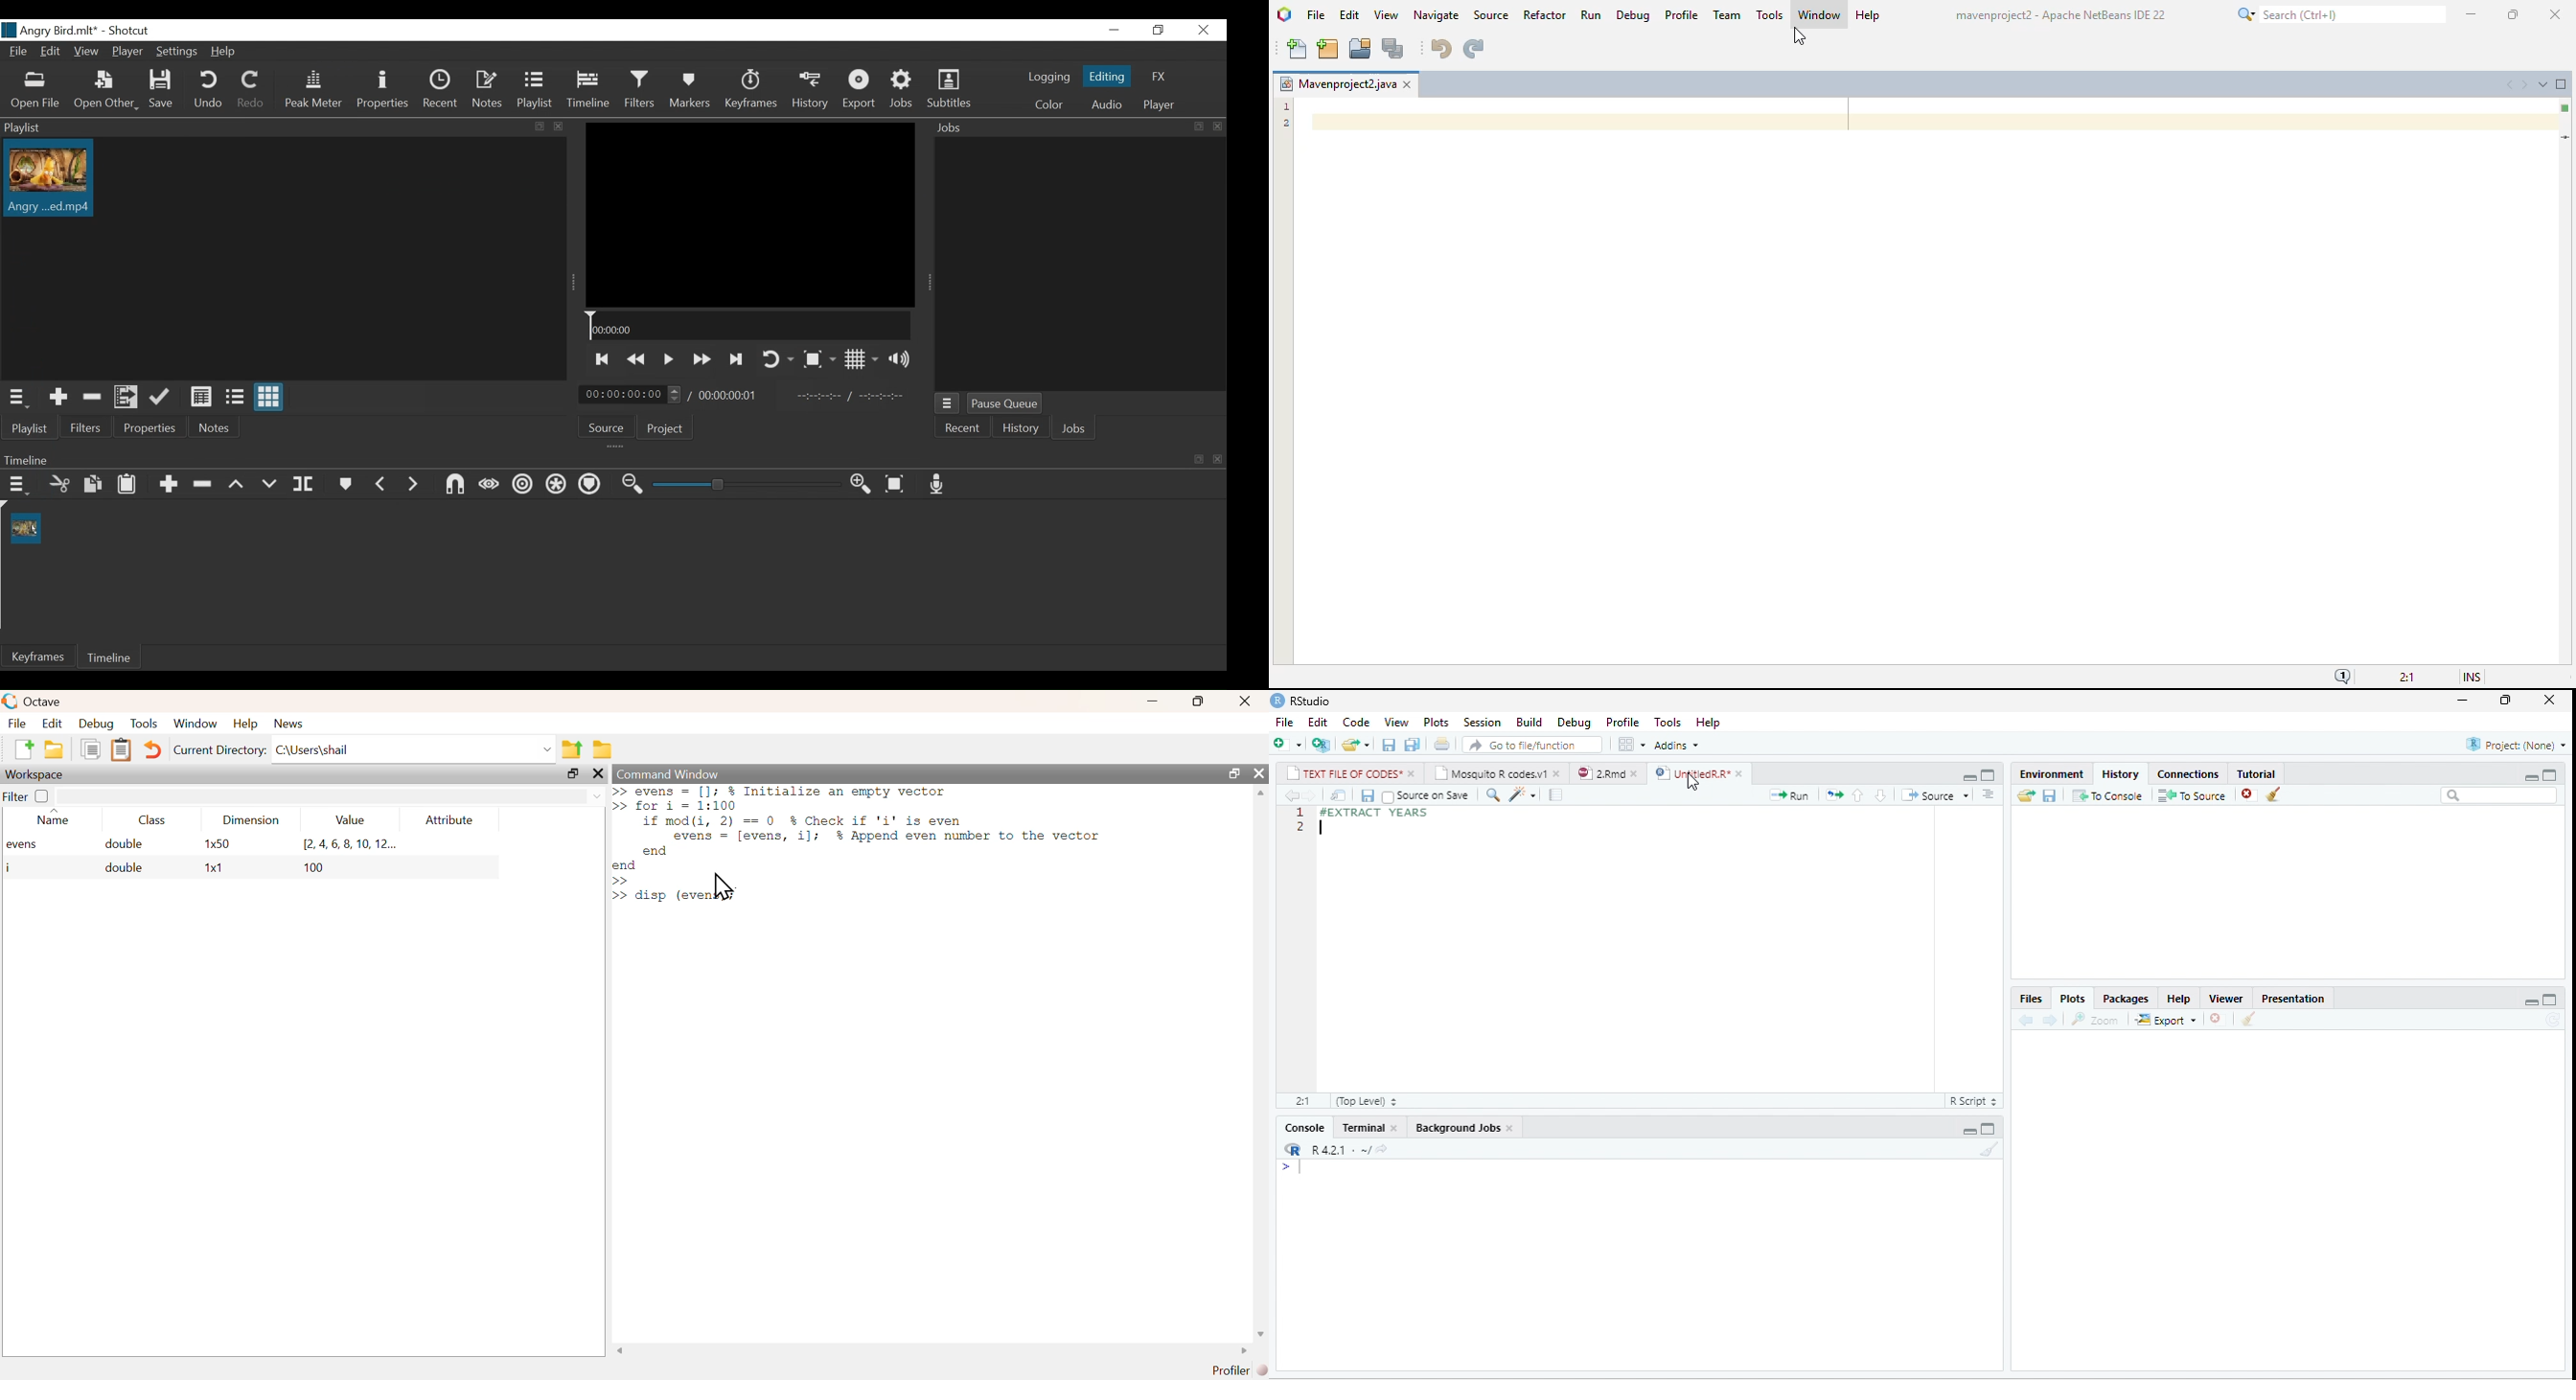 The height and width of the screenshot is (1400, 2576). What do you see at coordinates (1633, 744) in the screenshot?
I see `options` at bounding box center [1633, 744].